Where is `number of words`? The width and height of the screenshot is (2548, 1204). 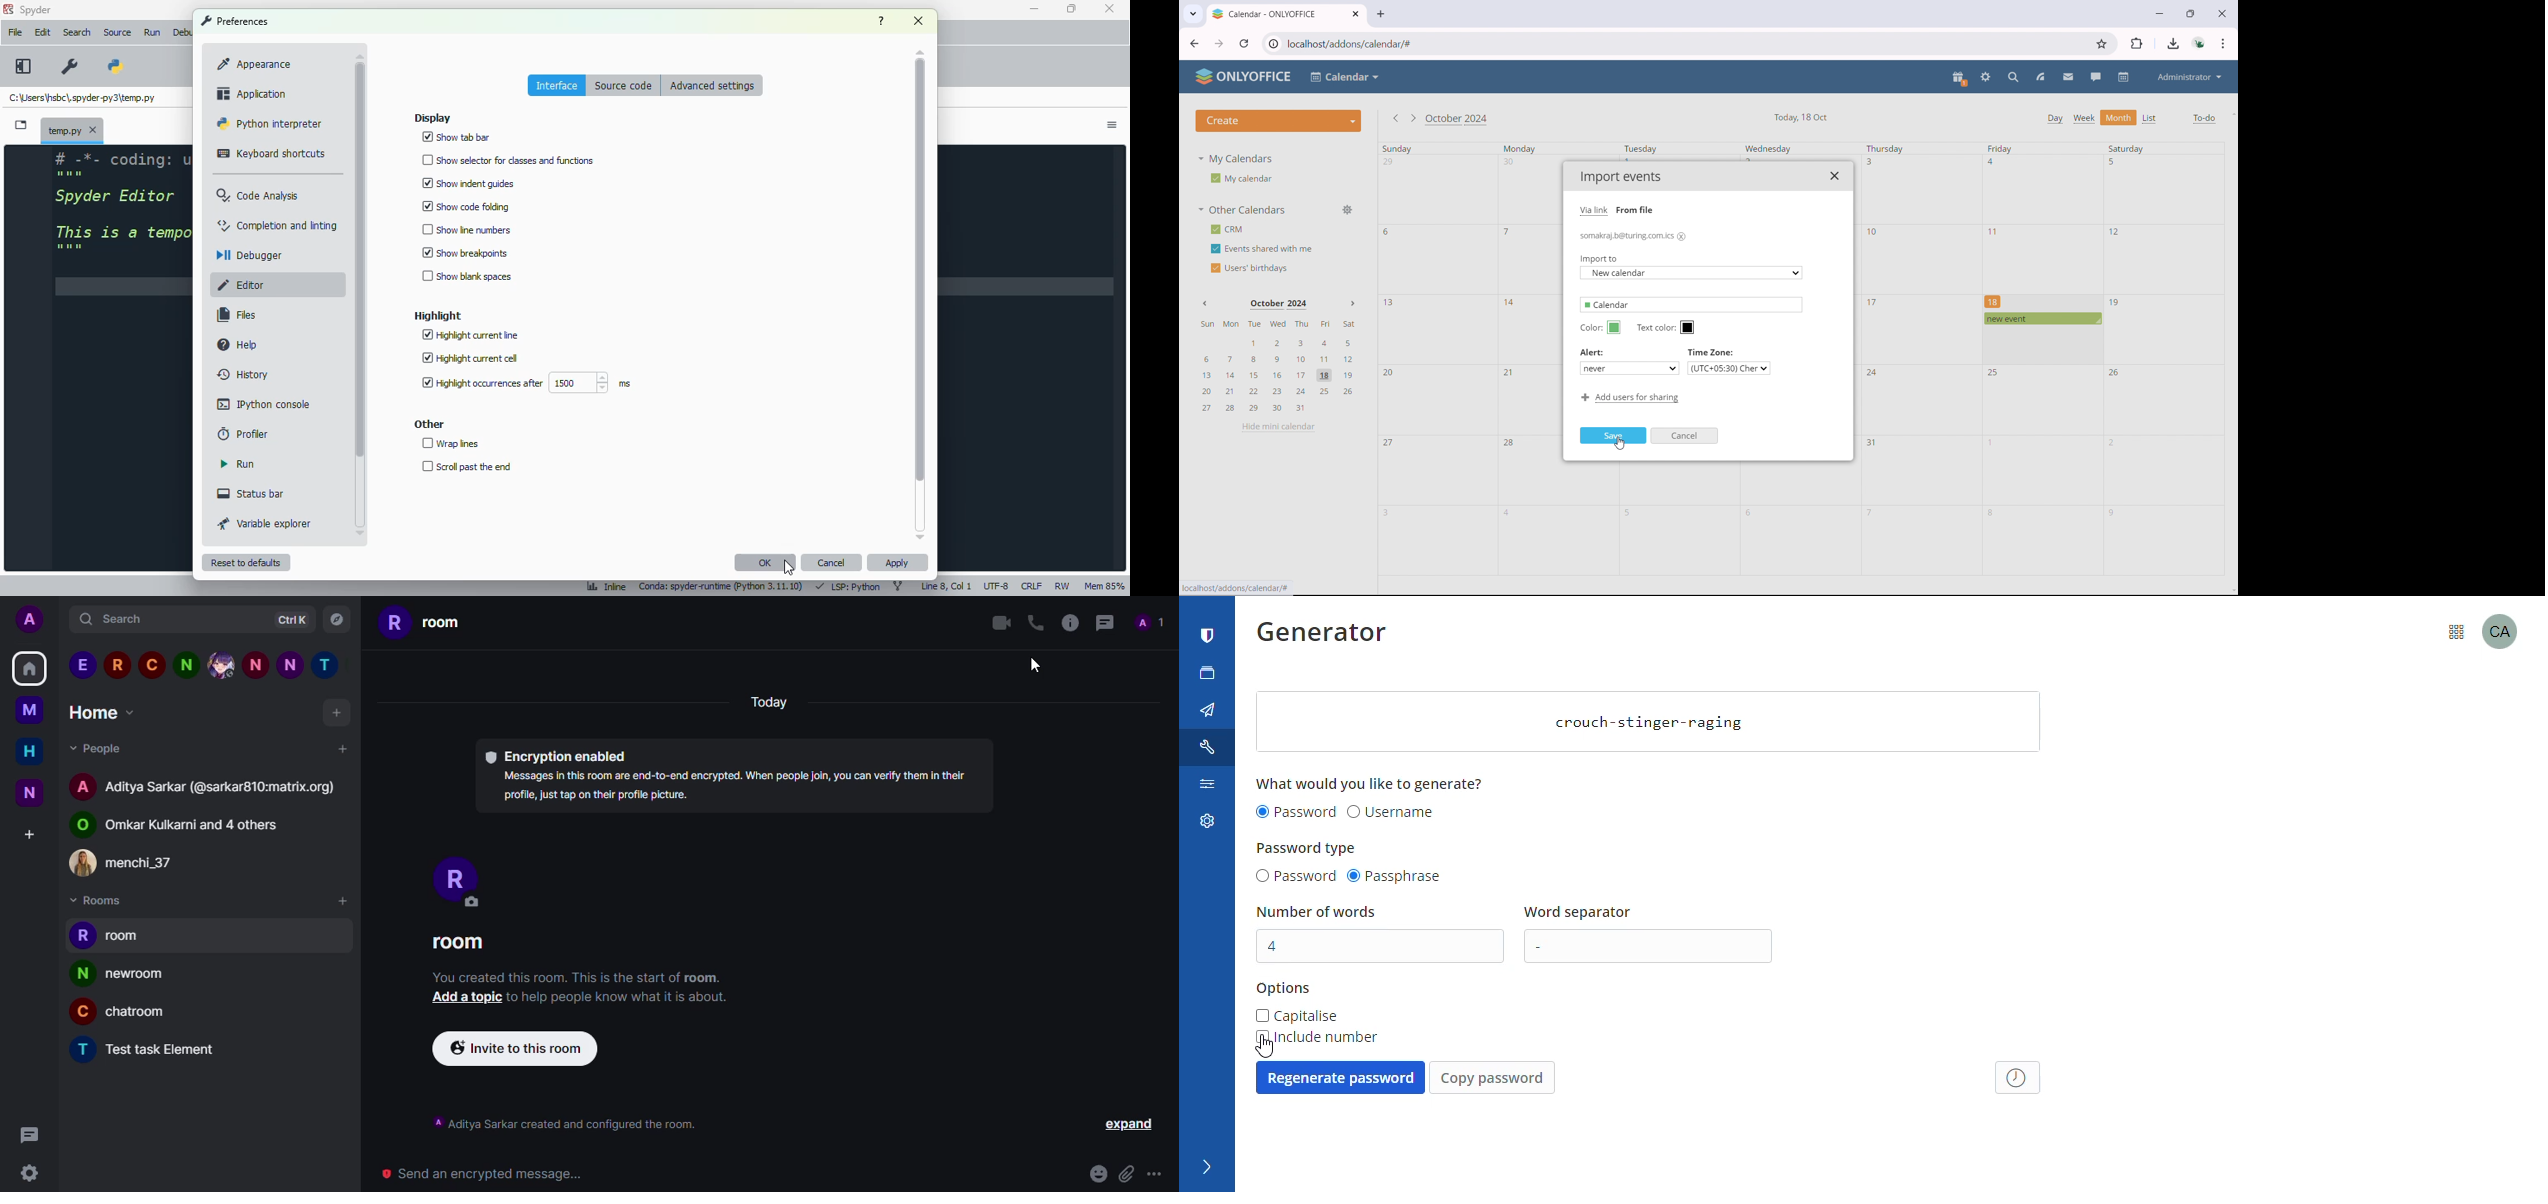 number of words is located at coordinates (1318, 912).